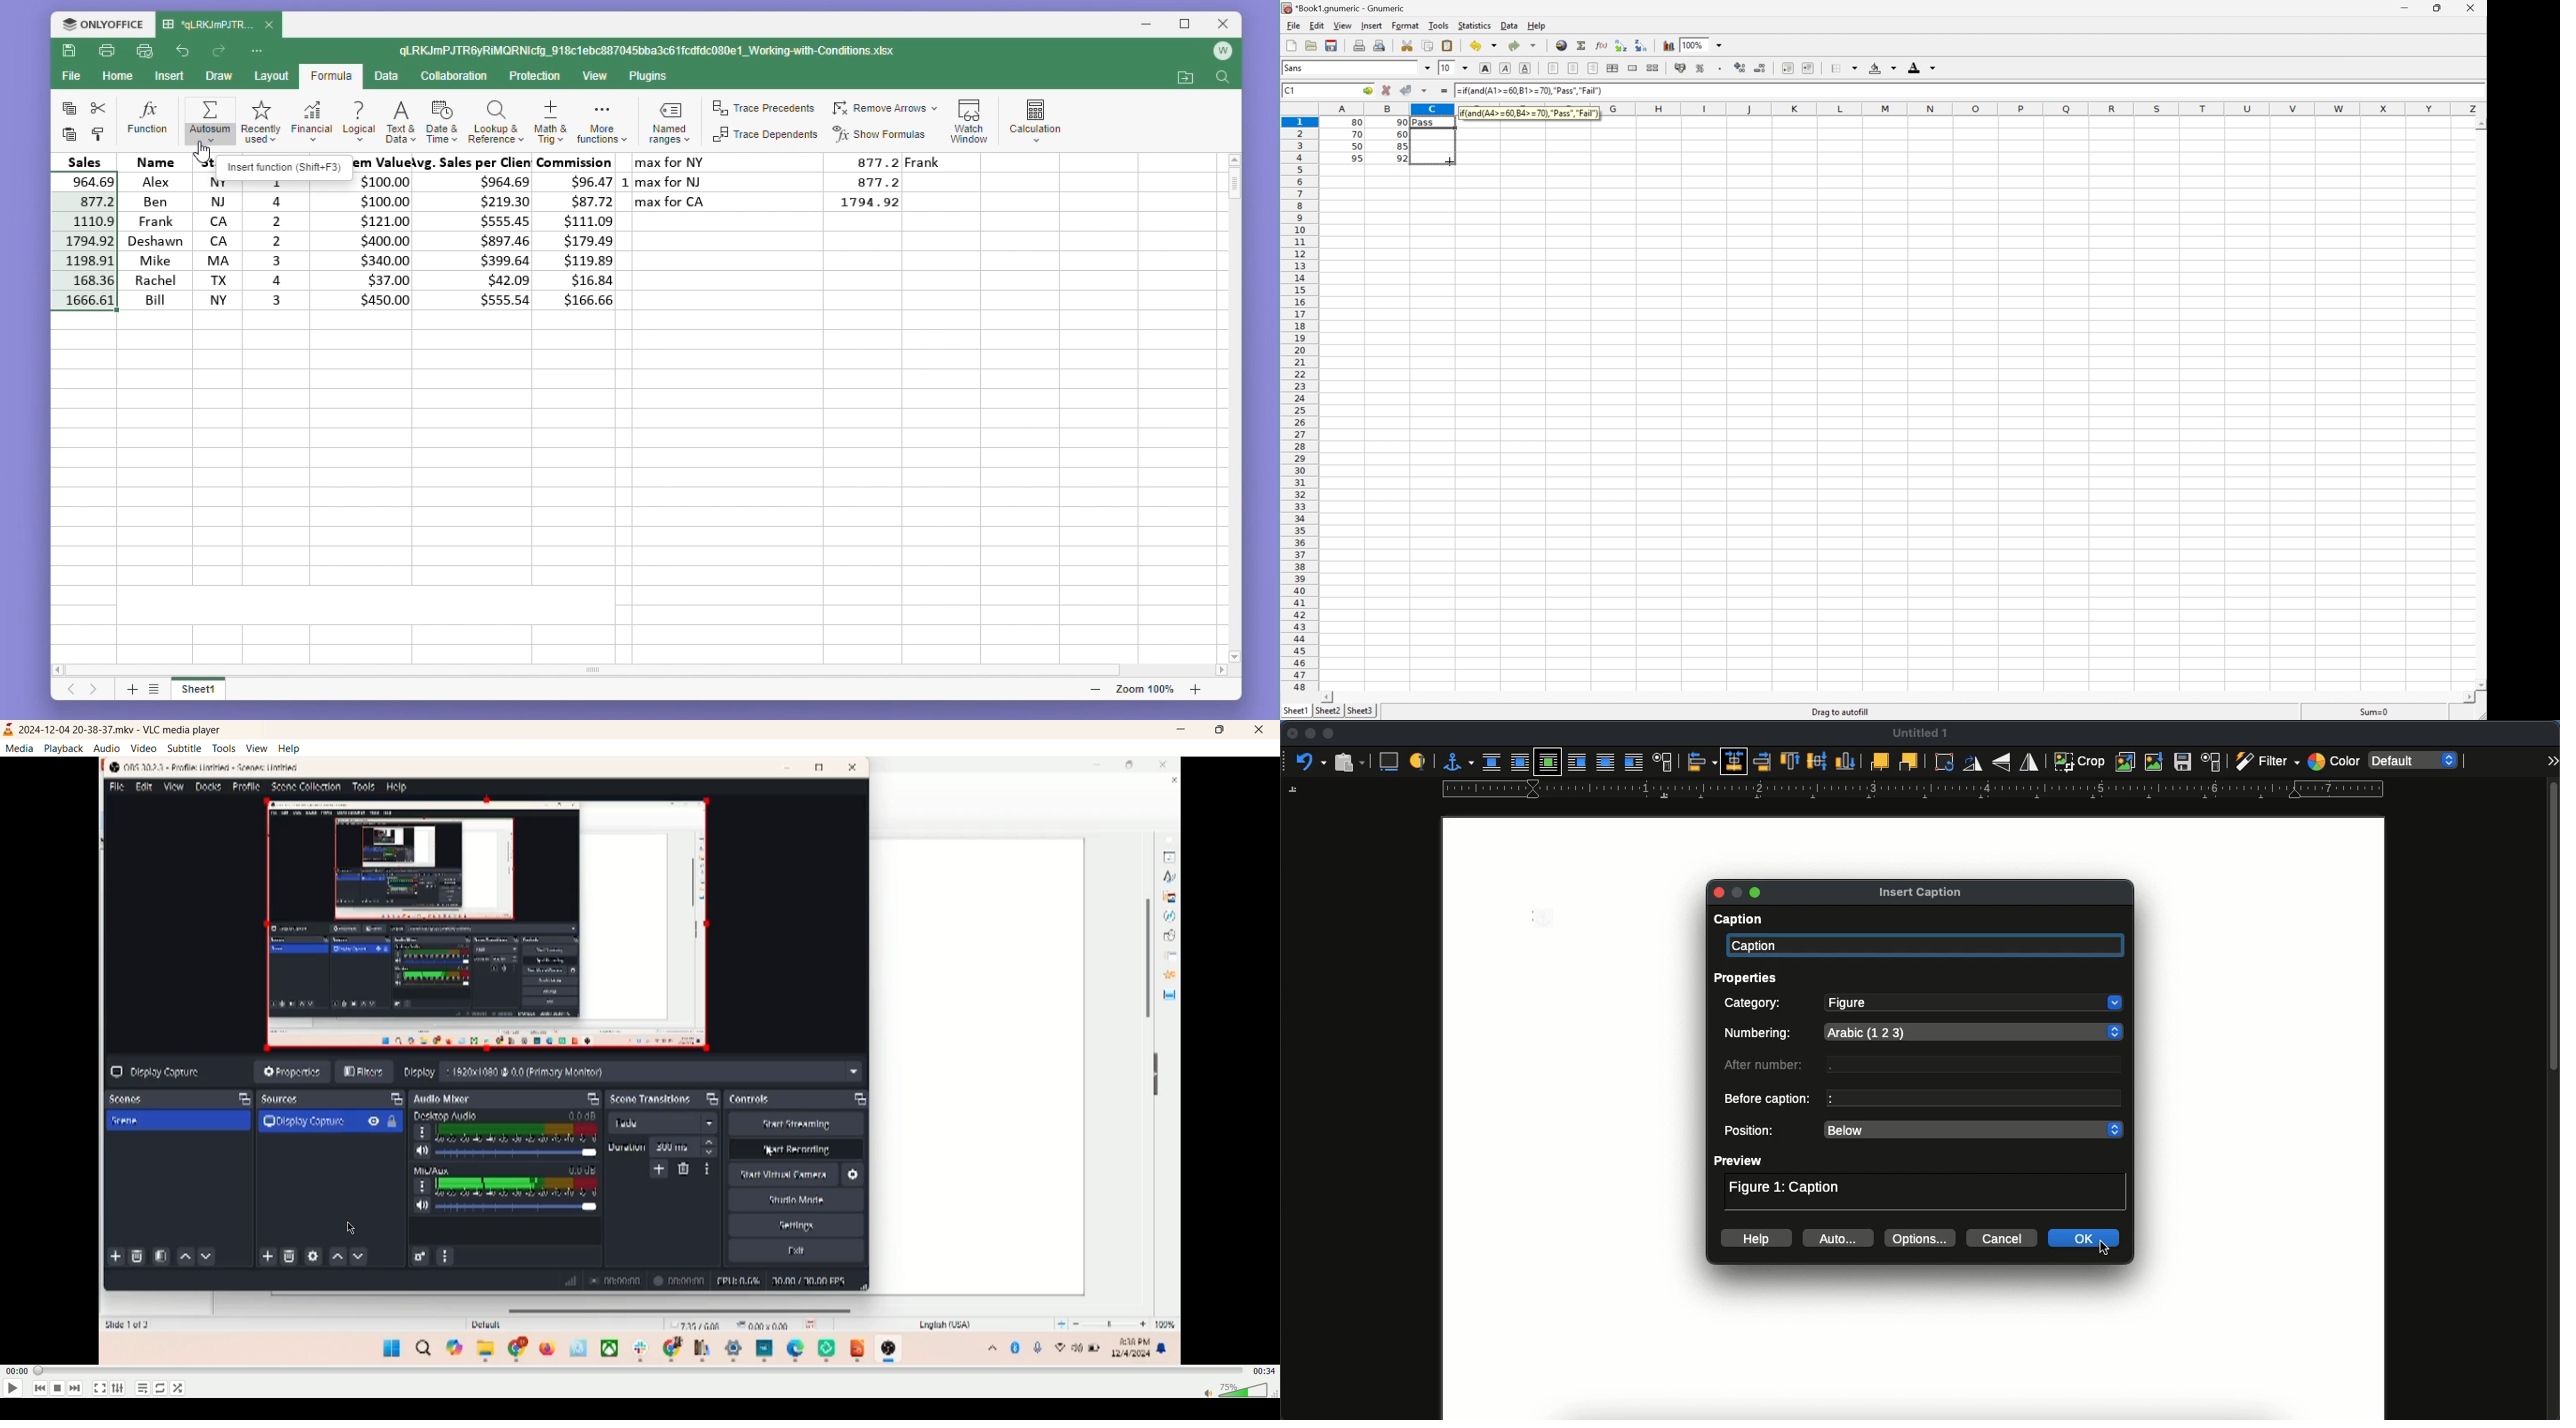  Describe the element at coordinates (88, 160) in the screenshot. I see `sales` at that location.